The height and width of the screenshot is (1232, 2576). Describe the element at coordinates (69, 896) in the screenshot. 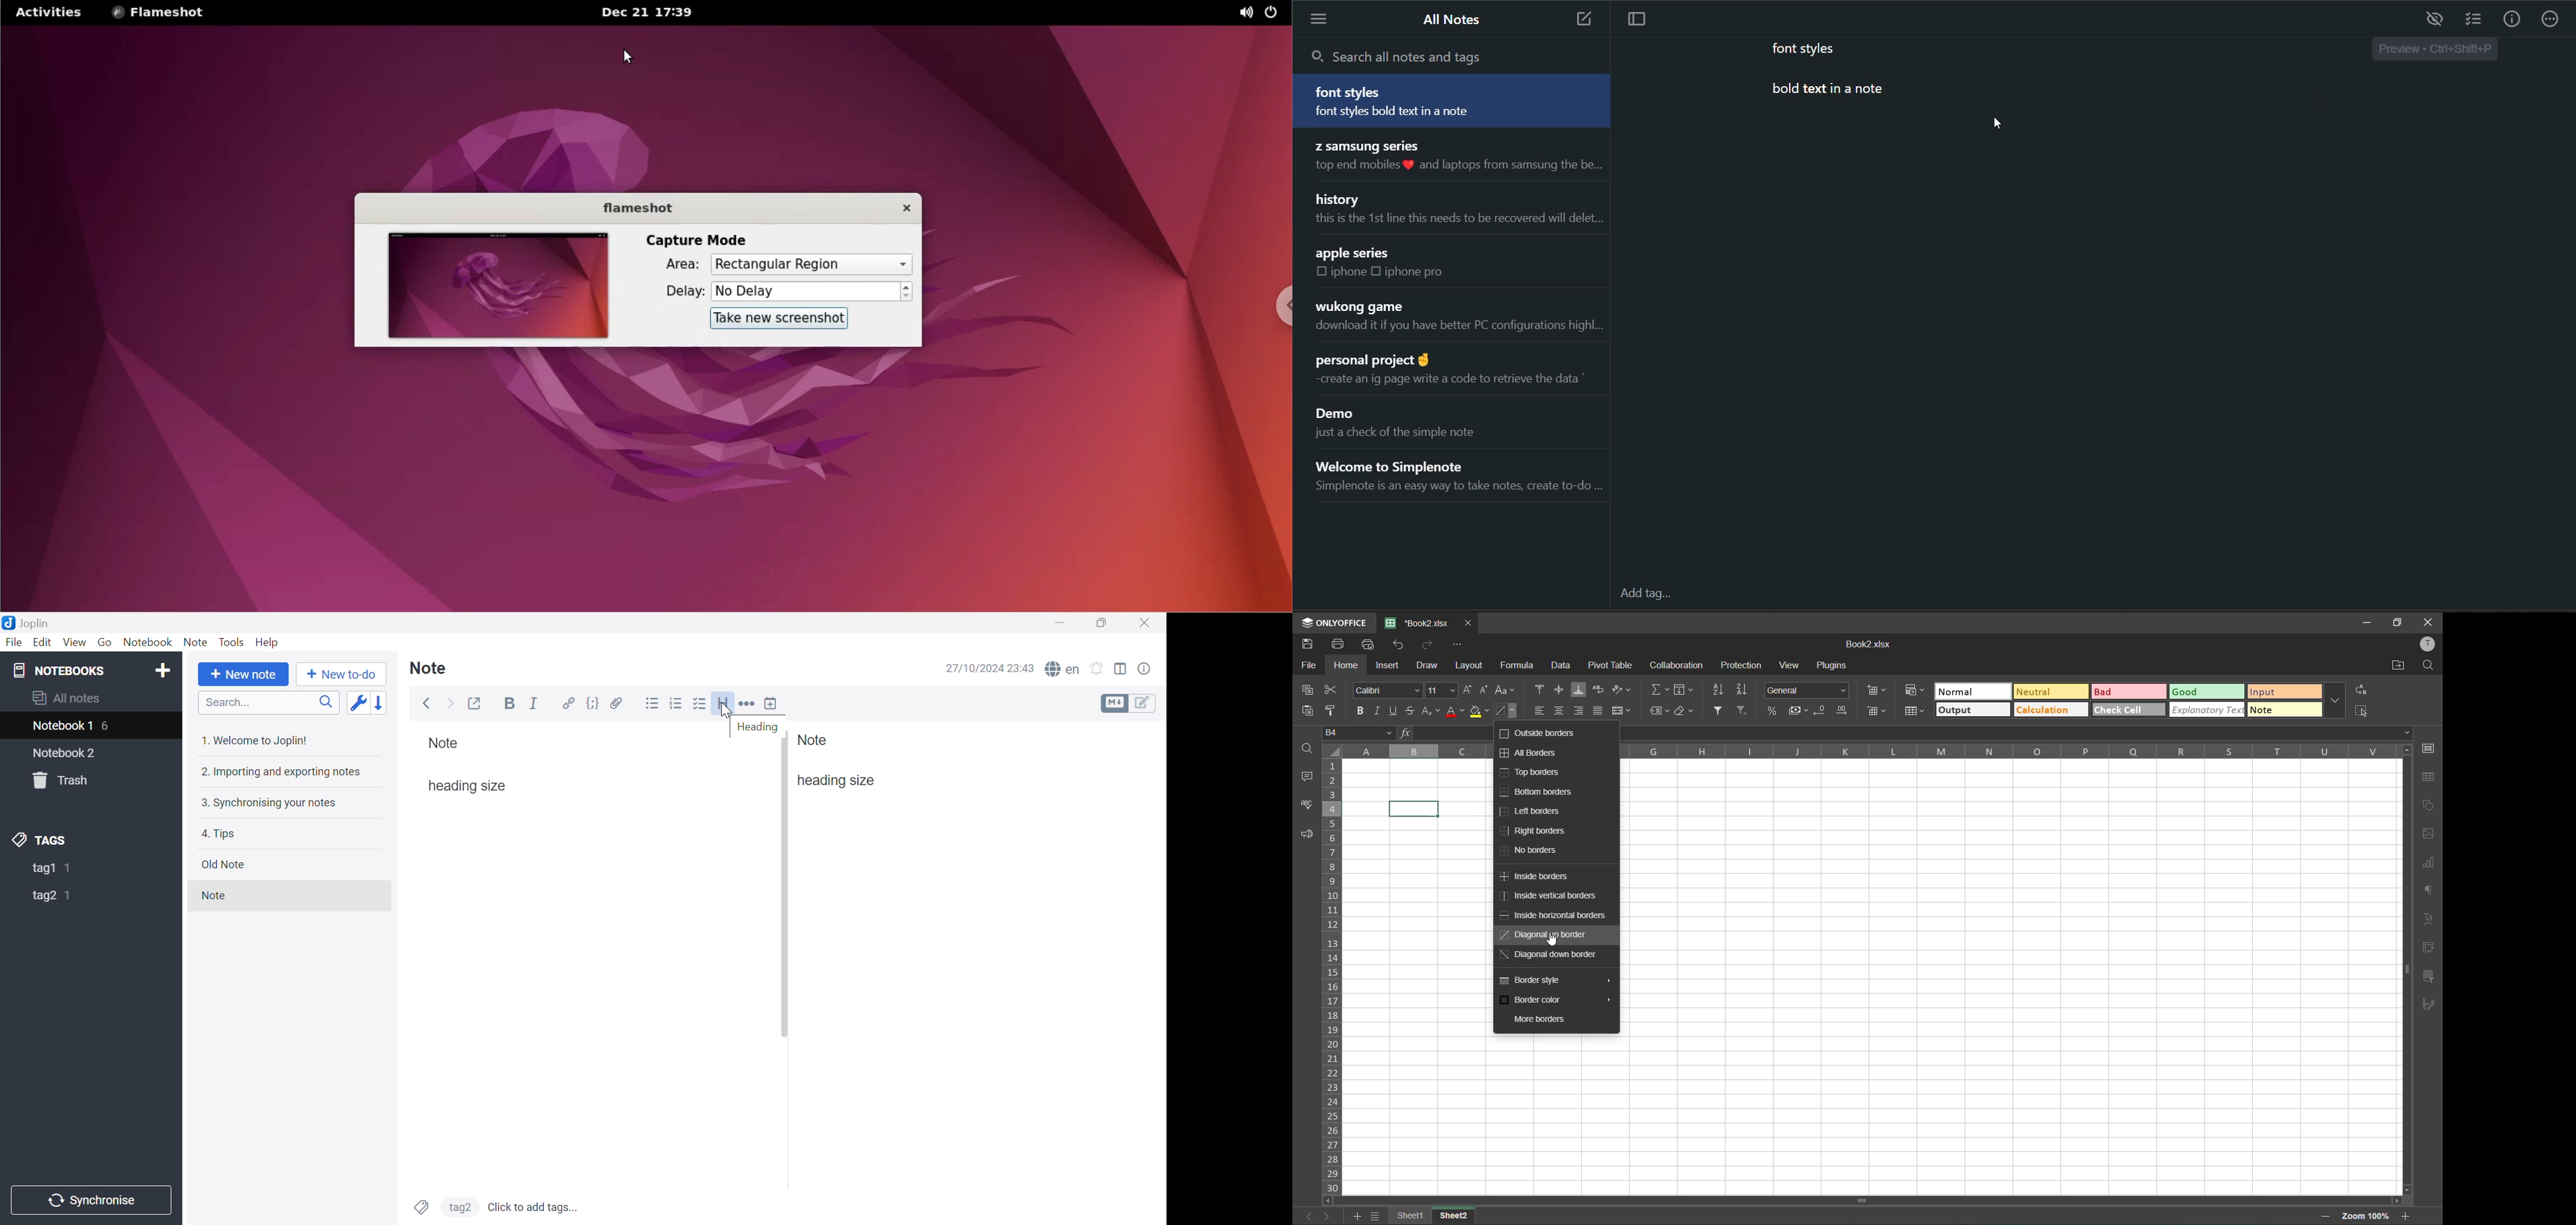

I see `1` at that location.